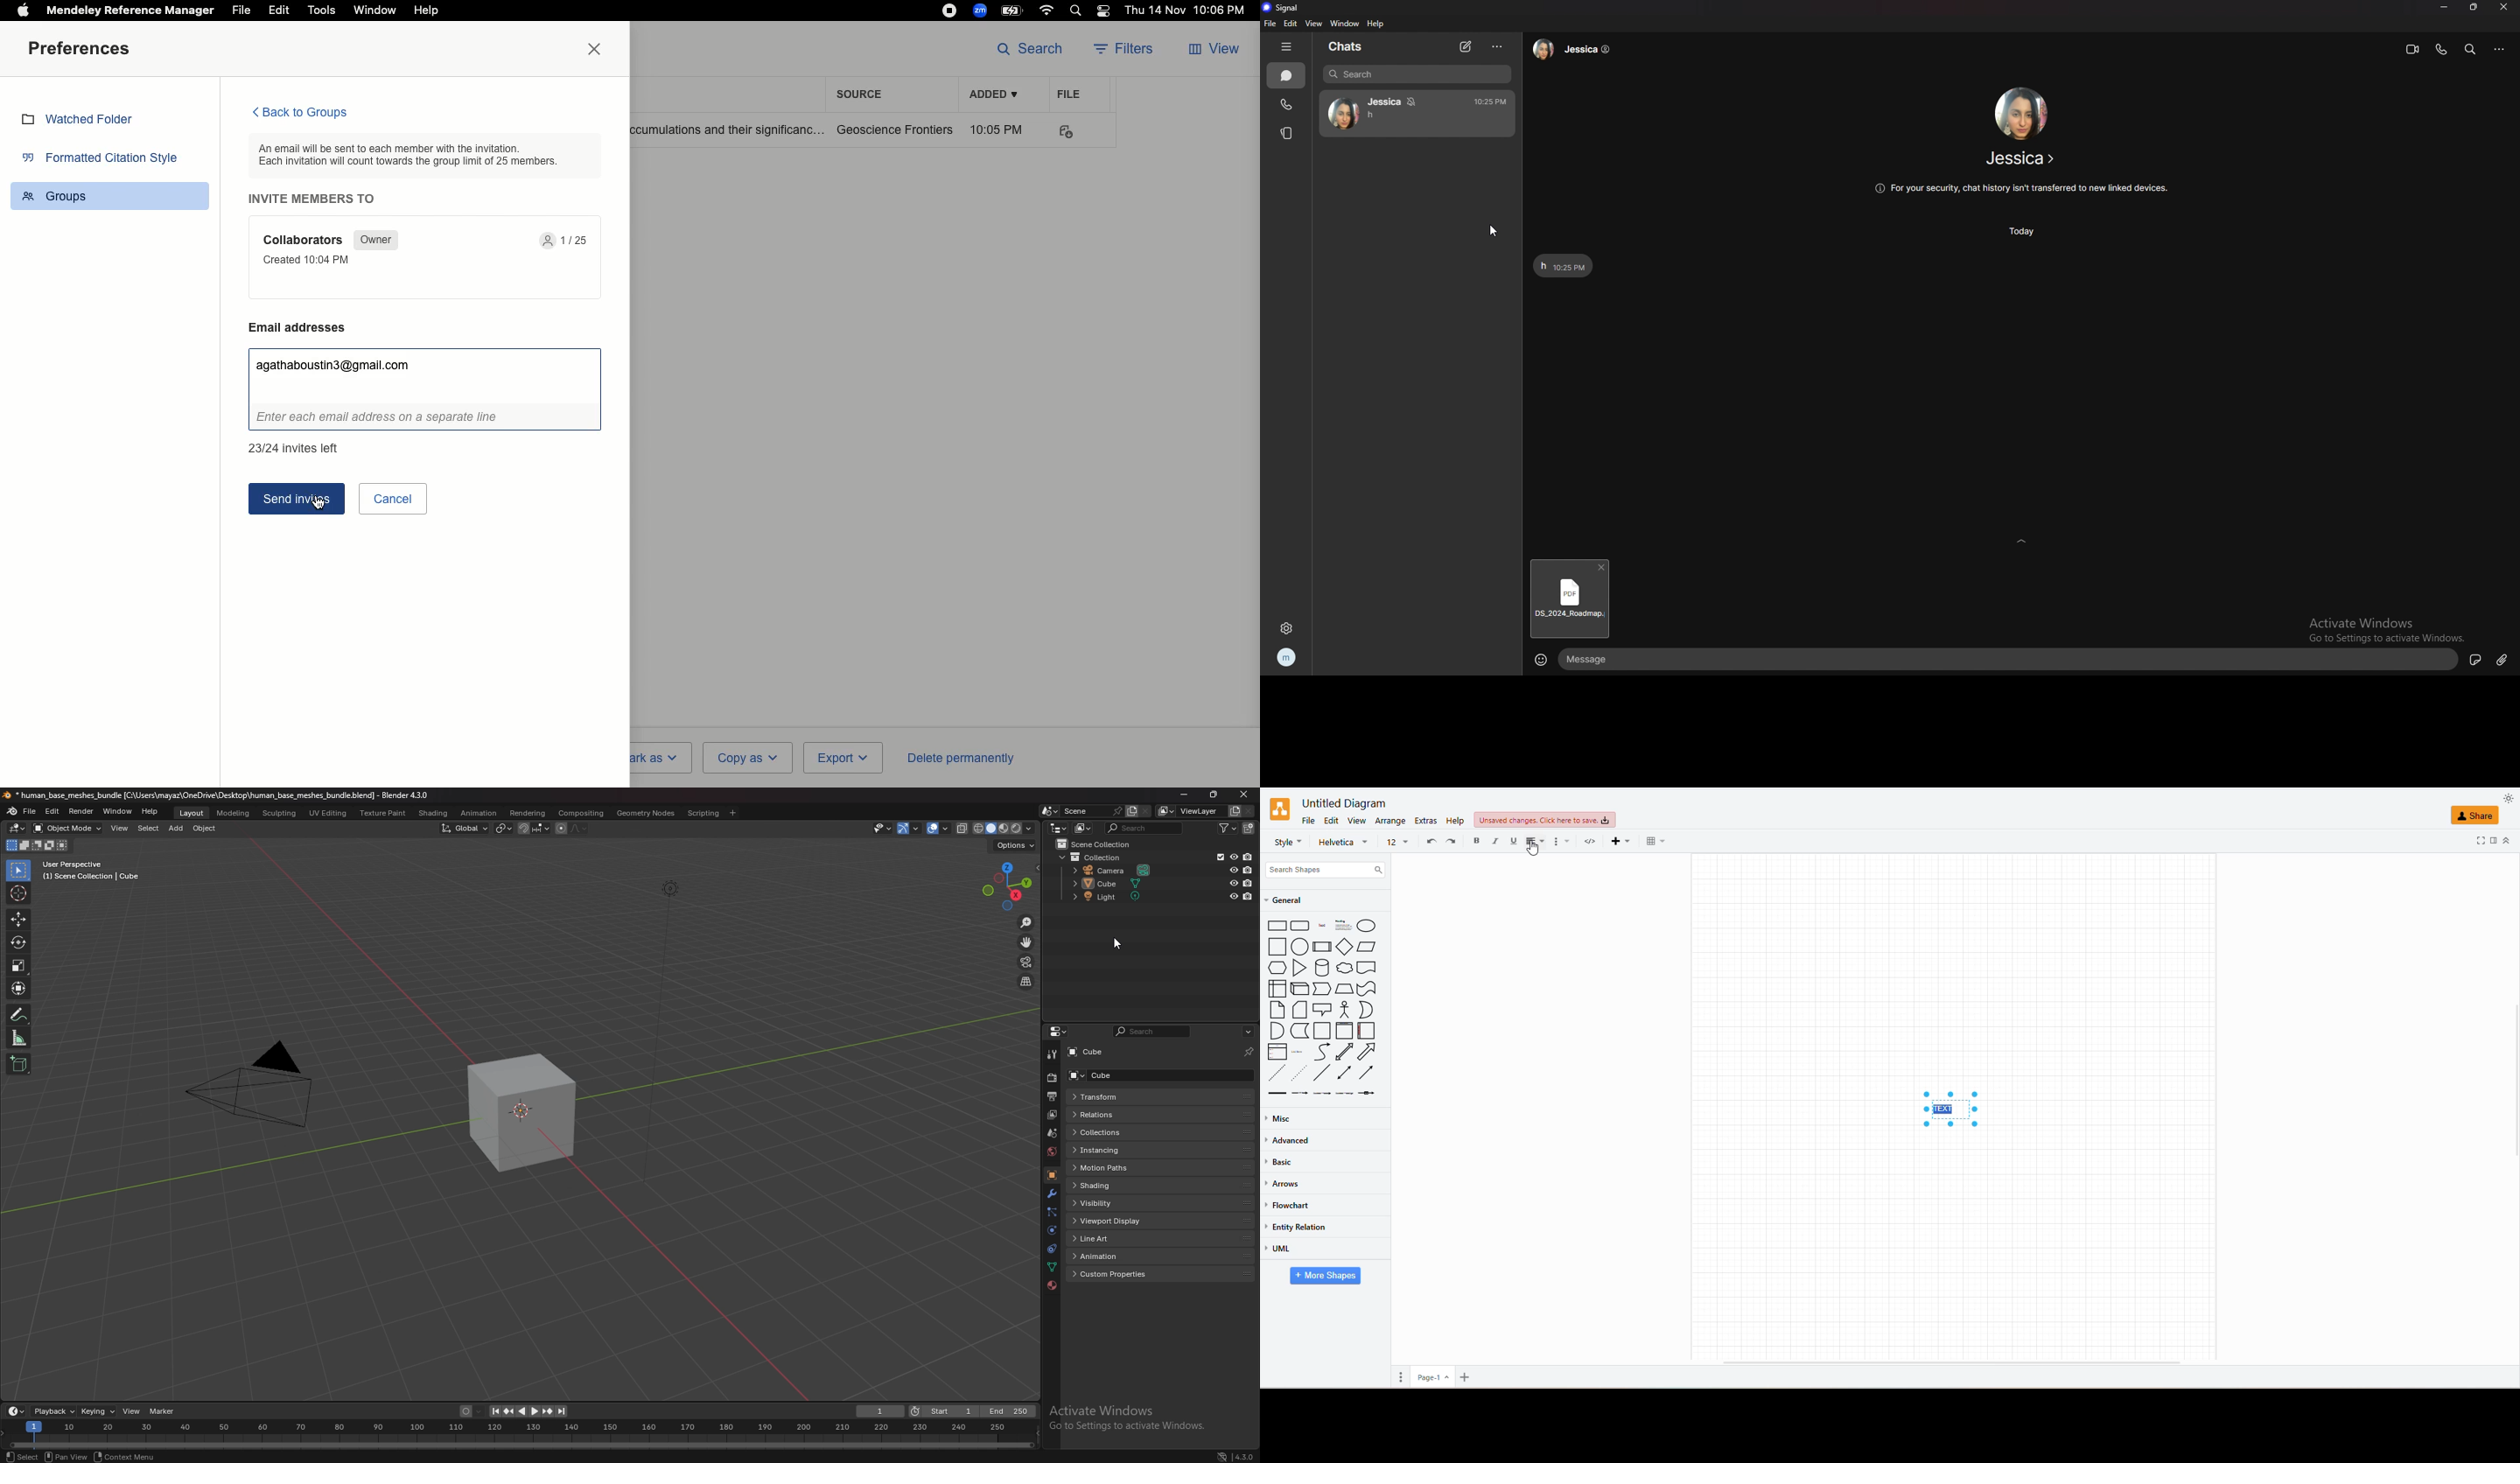  I want to click on use a preset viewport, so click(1007, 885).